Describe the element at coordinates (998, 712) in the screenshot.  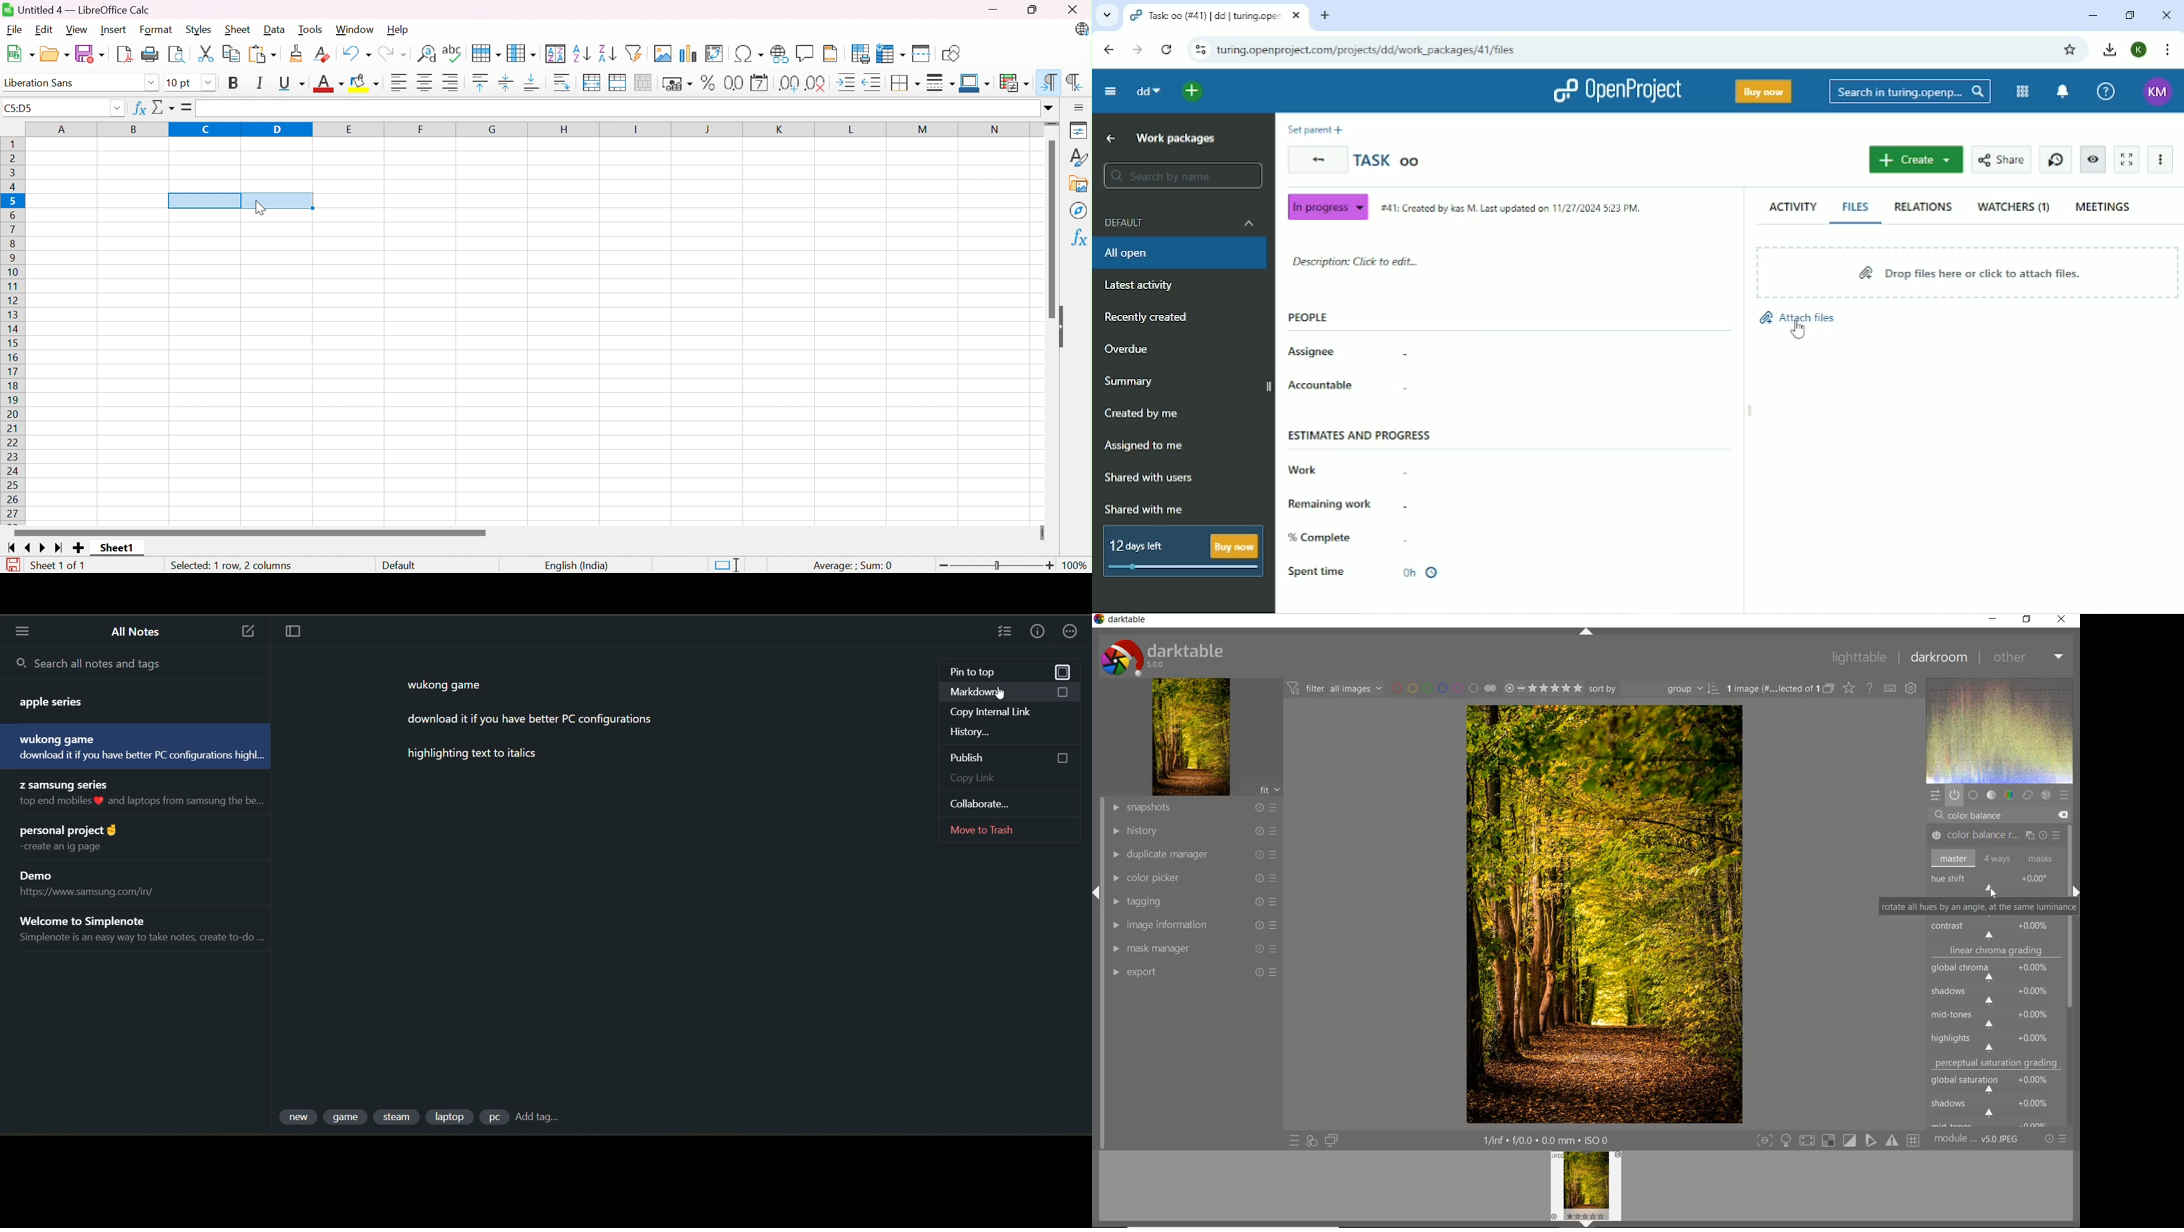
I see `copy internal link` at that location.